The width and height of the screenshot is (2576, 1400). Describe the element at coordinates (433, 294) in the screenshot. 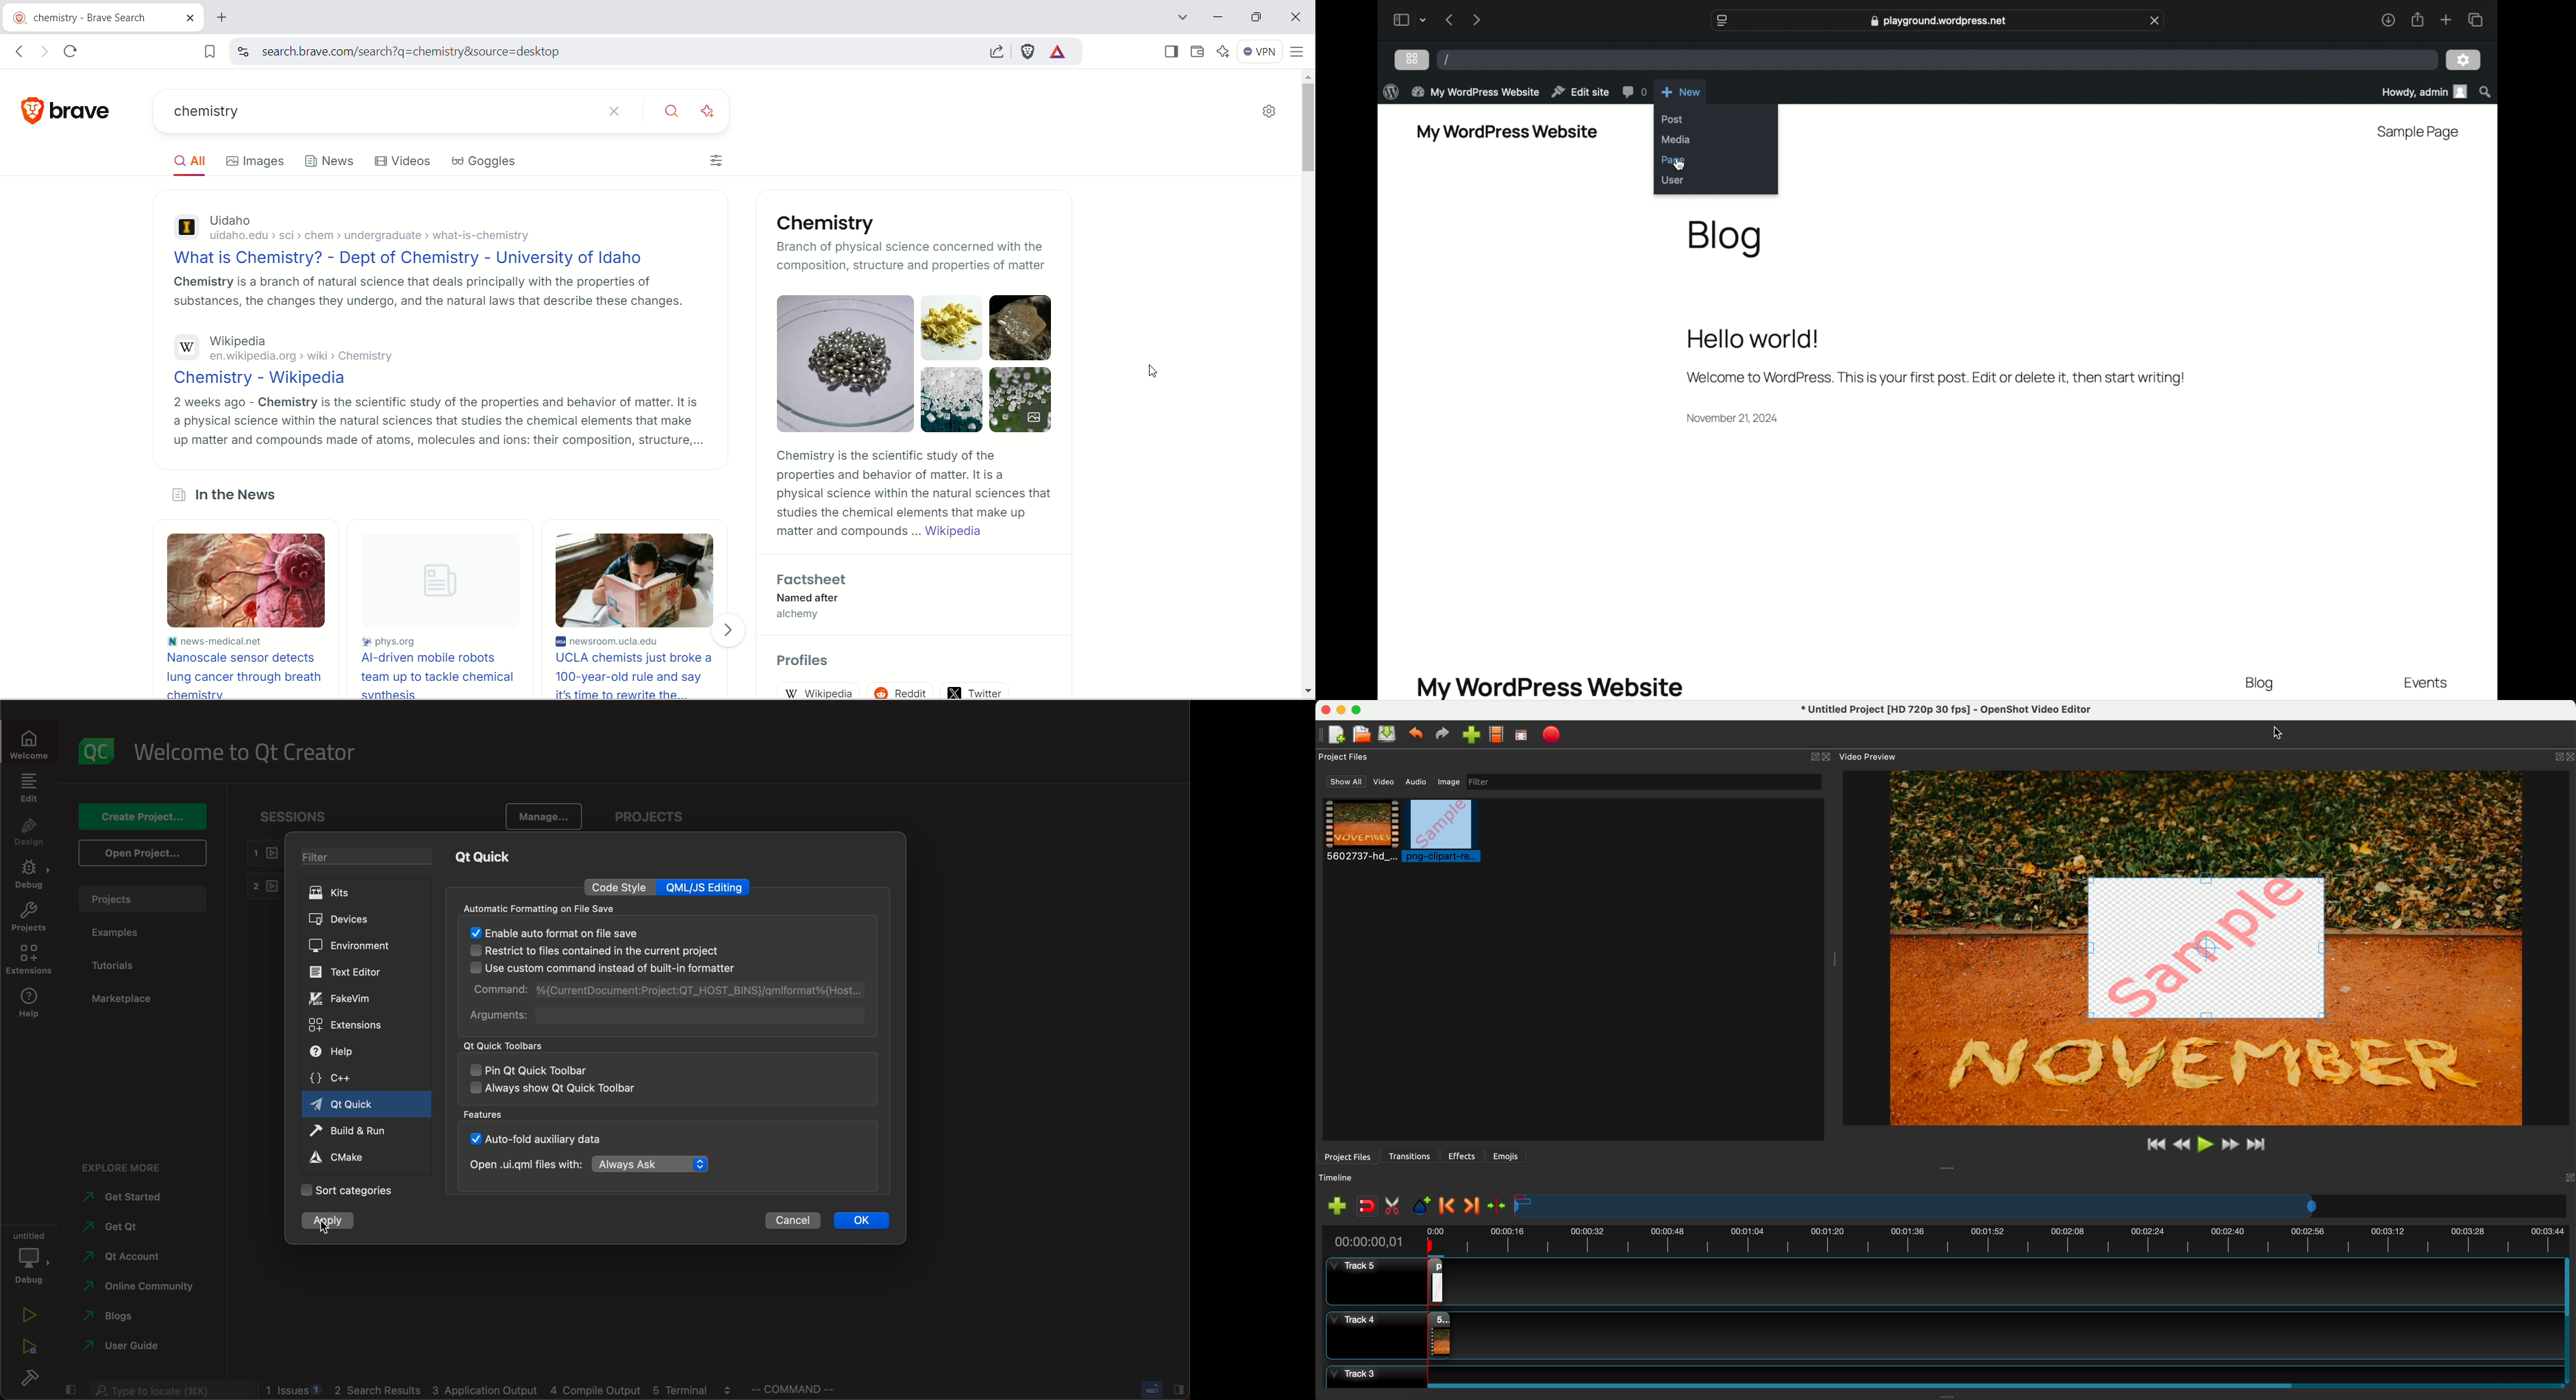

I see `Chemistry is a branch of natural science that deals principally with the properties of
substances, the changes they undergo, and the natural laws that describe these changes.` at that location.